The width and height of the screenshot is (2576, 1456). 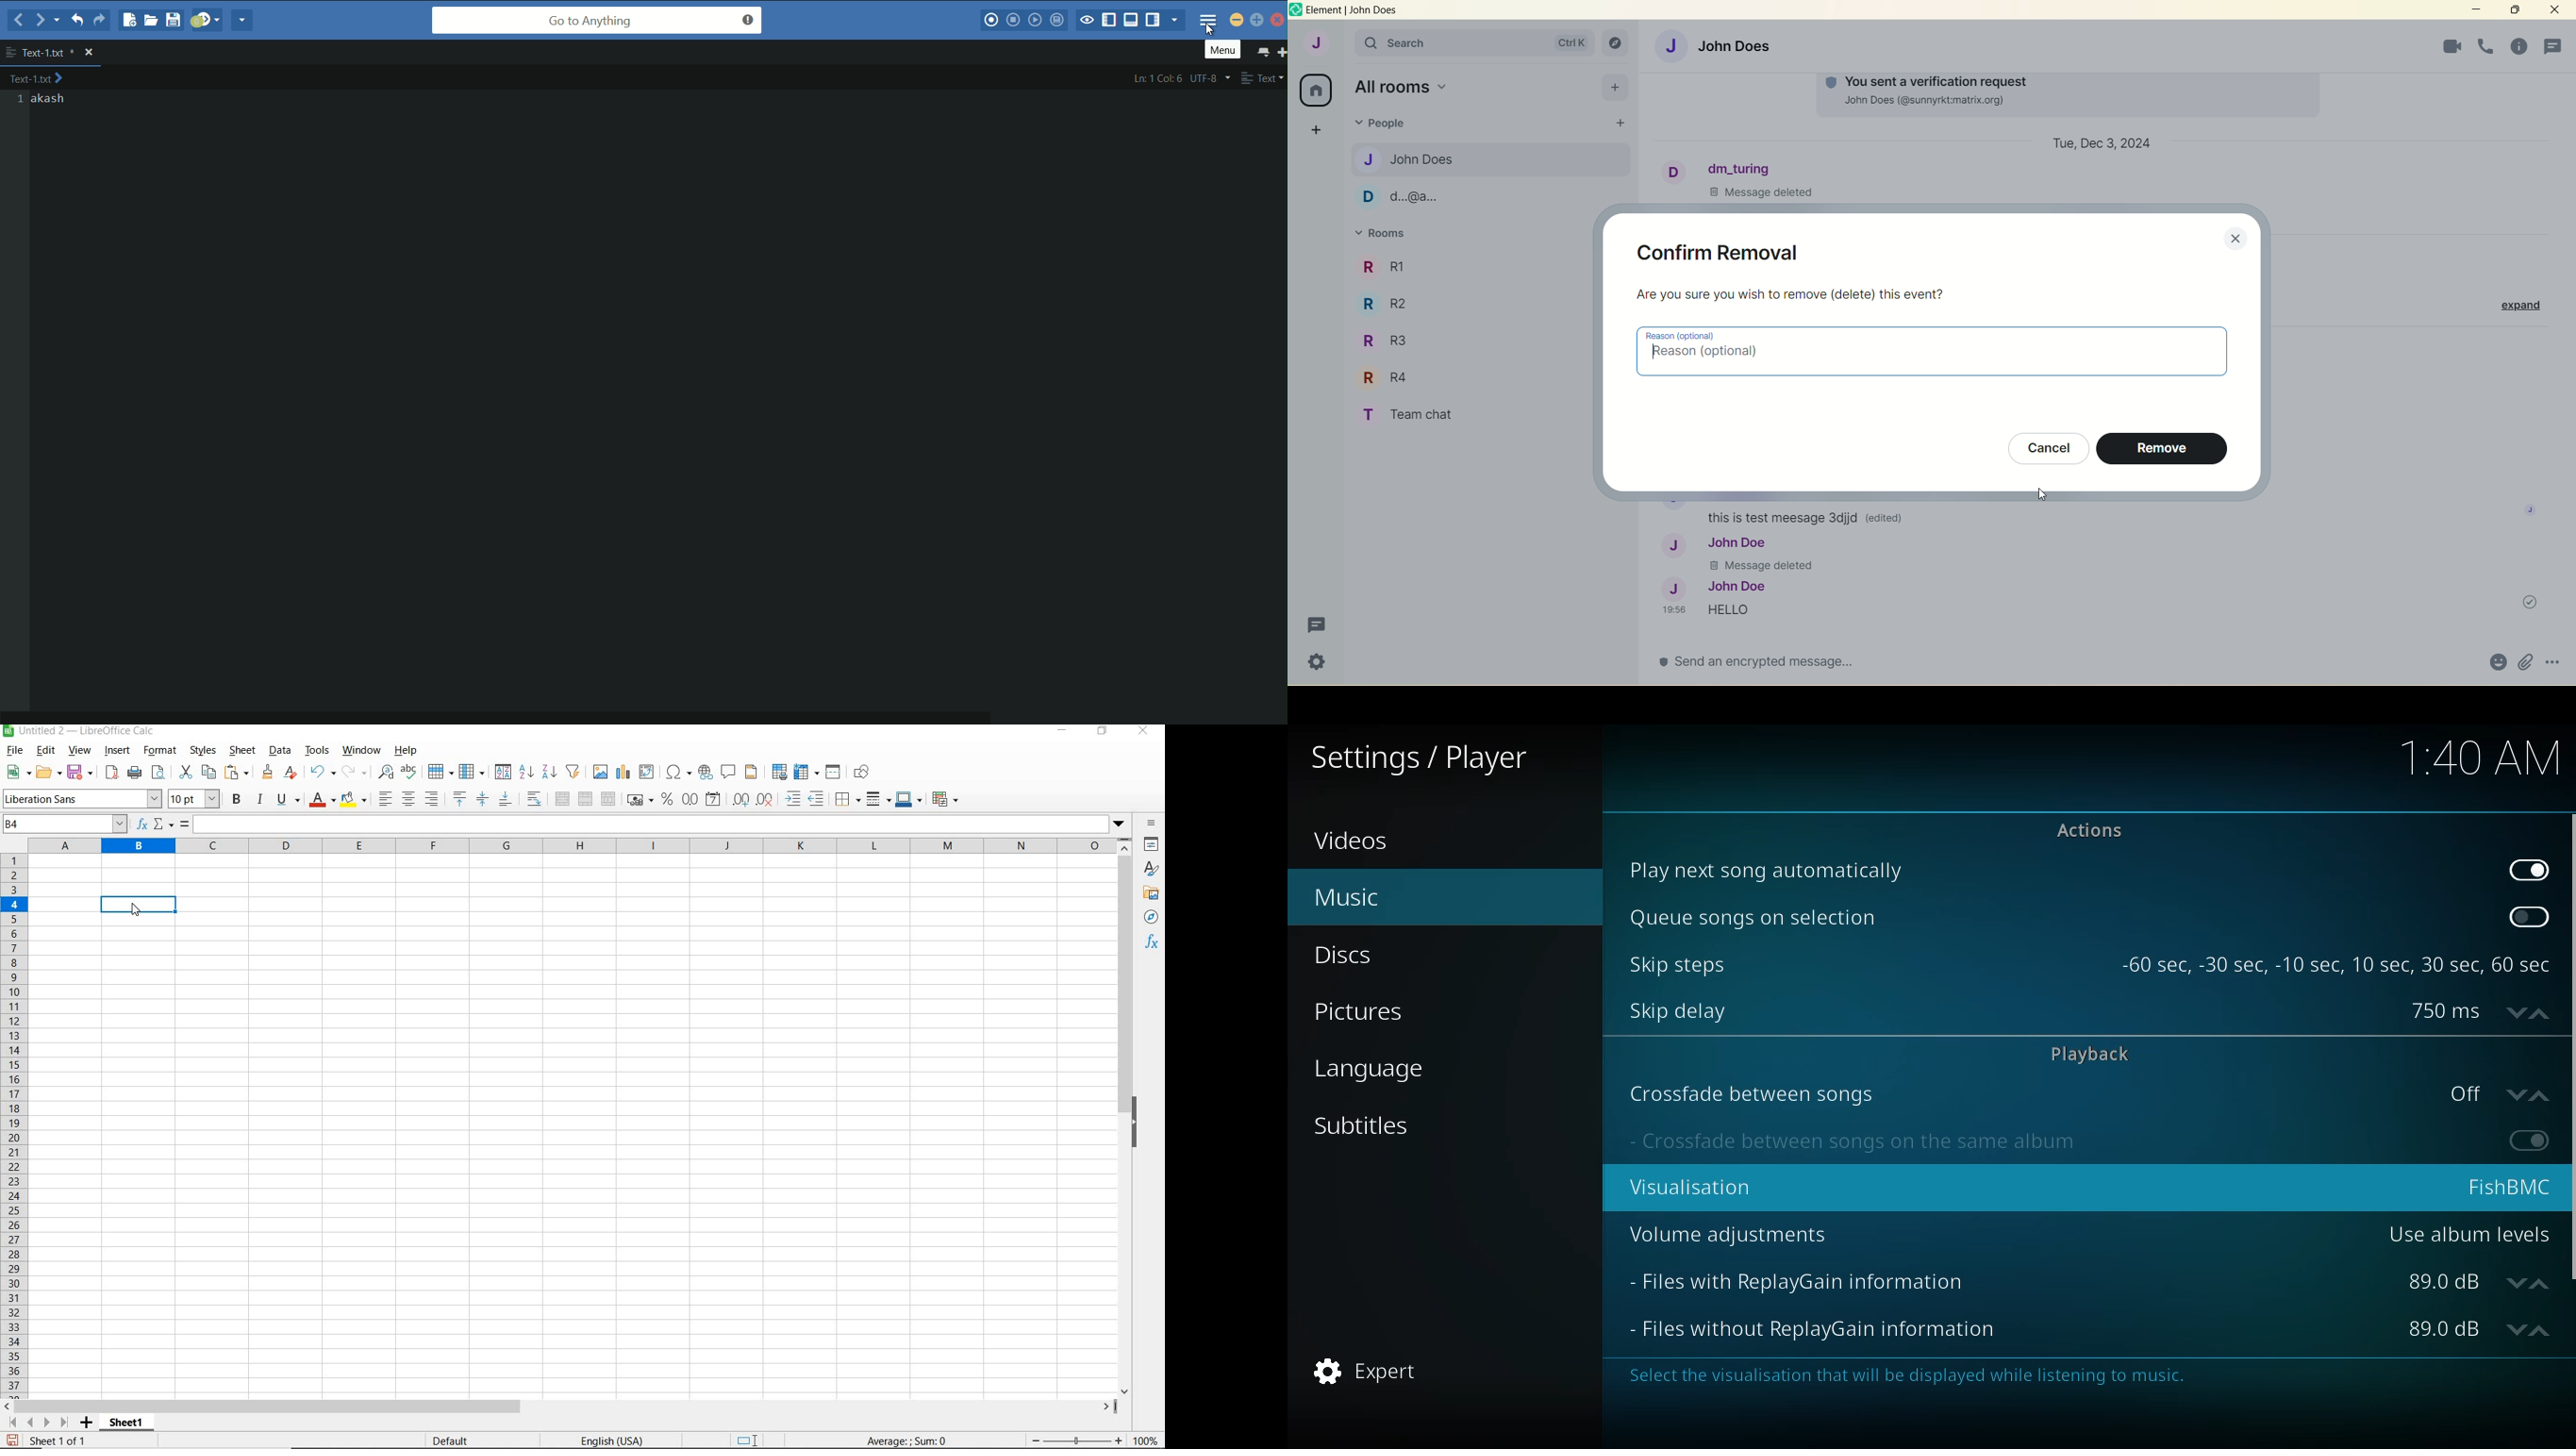 I want to click on crossfade on same album, so click(x=1856, y=1141).